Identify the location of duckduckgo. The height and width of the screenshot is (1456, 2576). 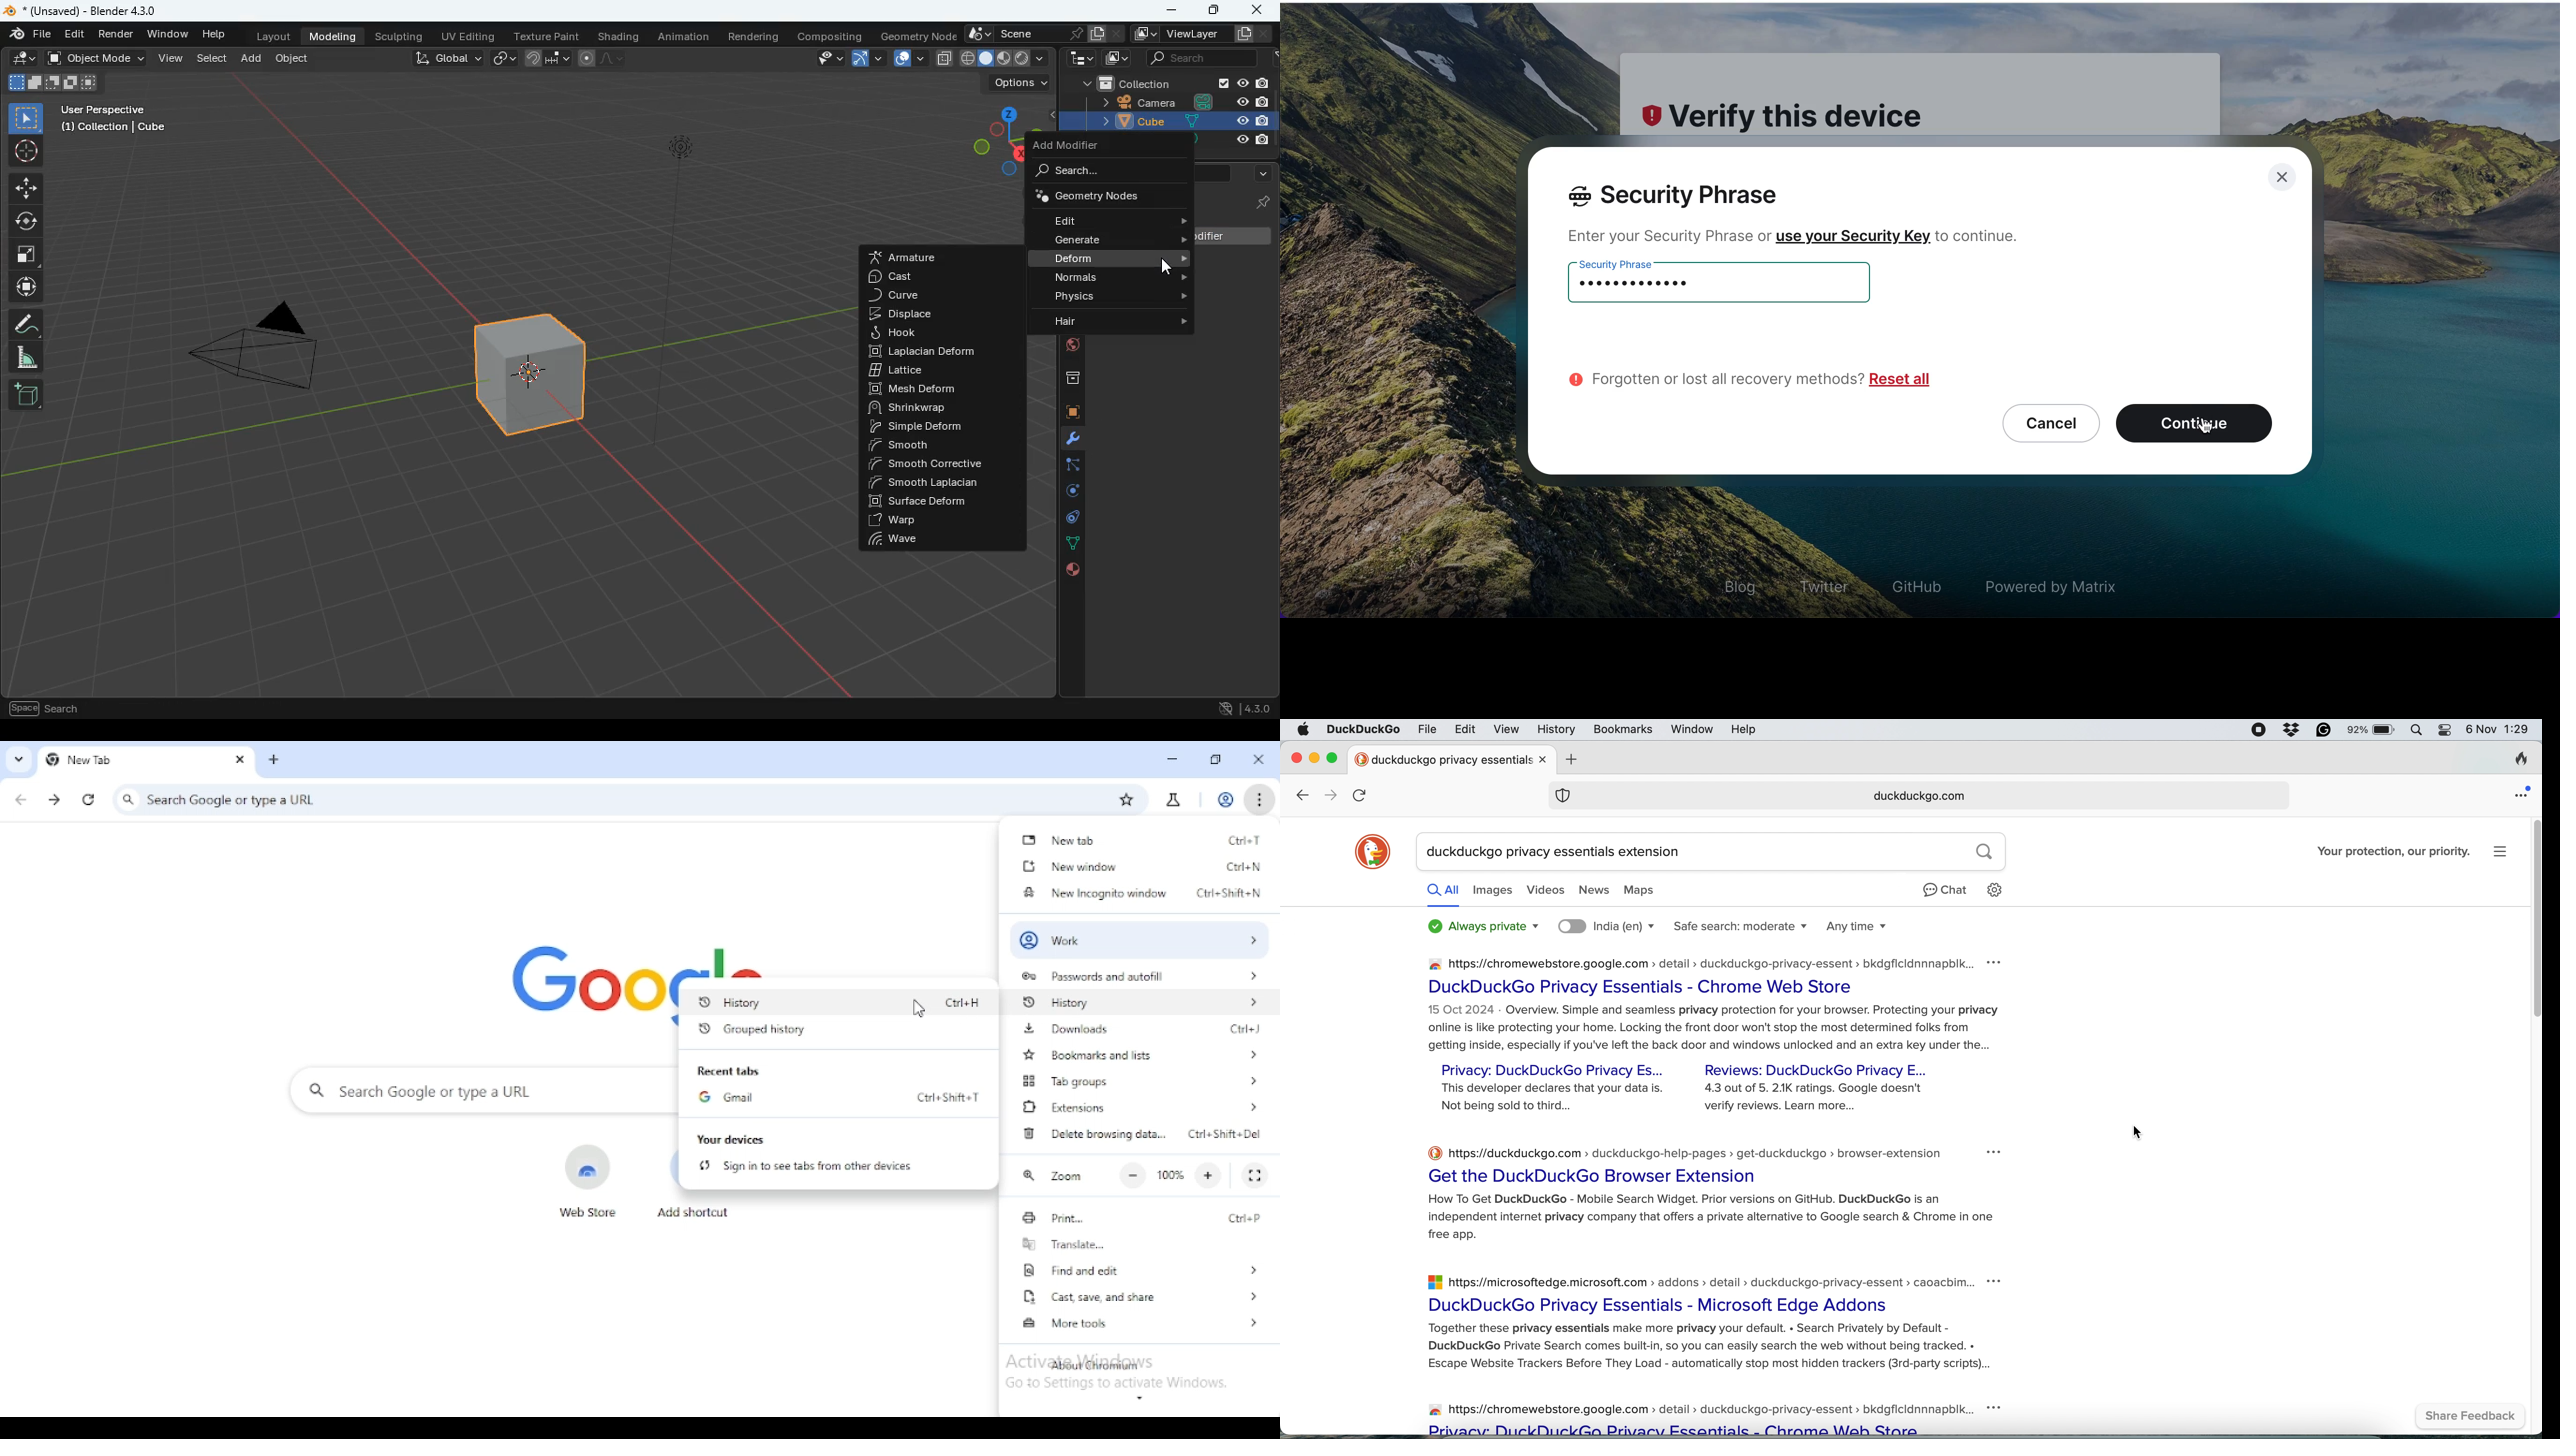
(1363, 730).